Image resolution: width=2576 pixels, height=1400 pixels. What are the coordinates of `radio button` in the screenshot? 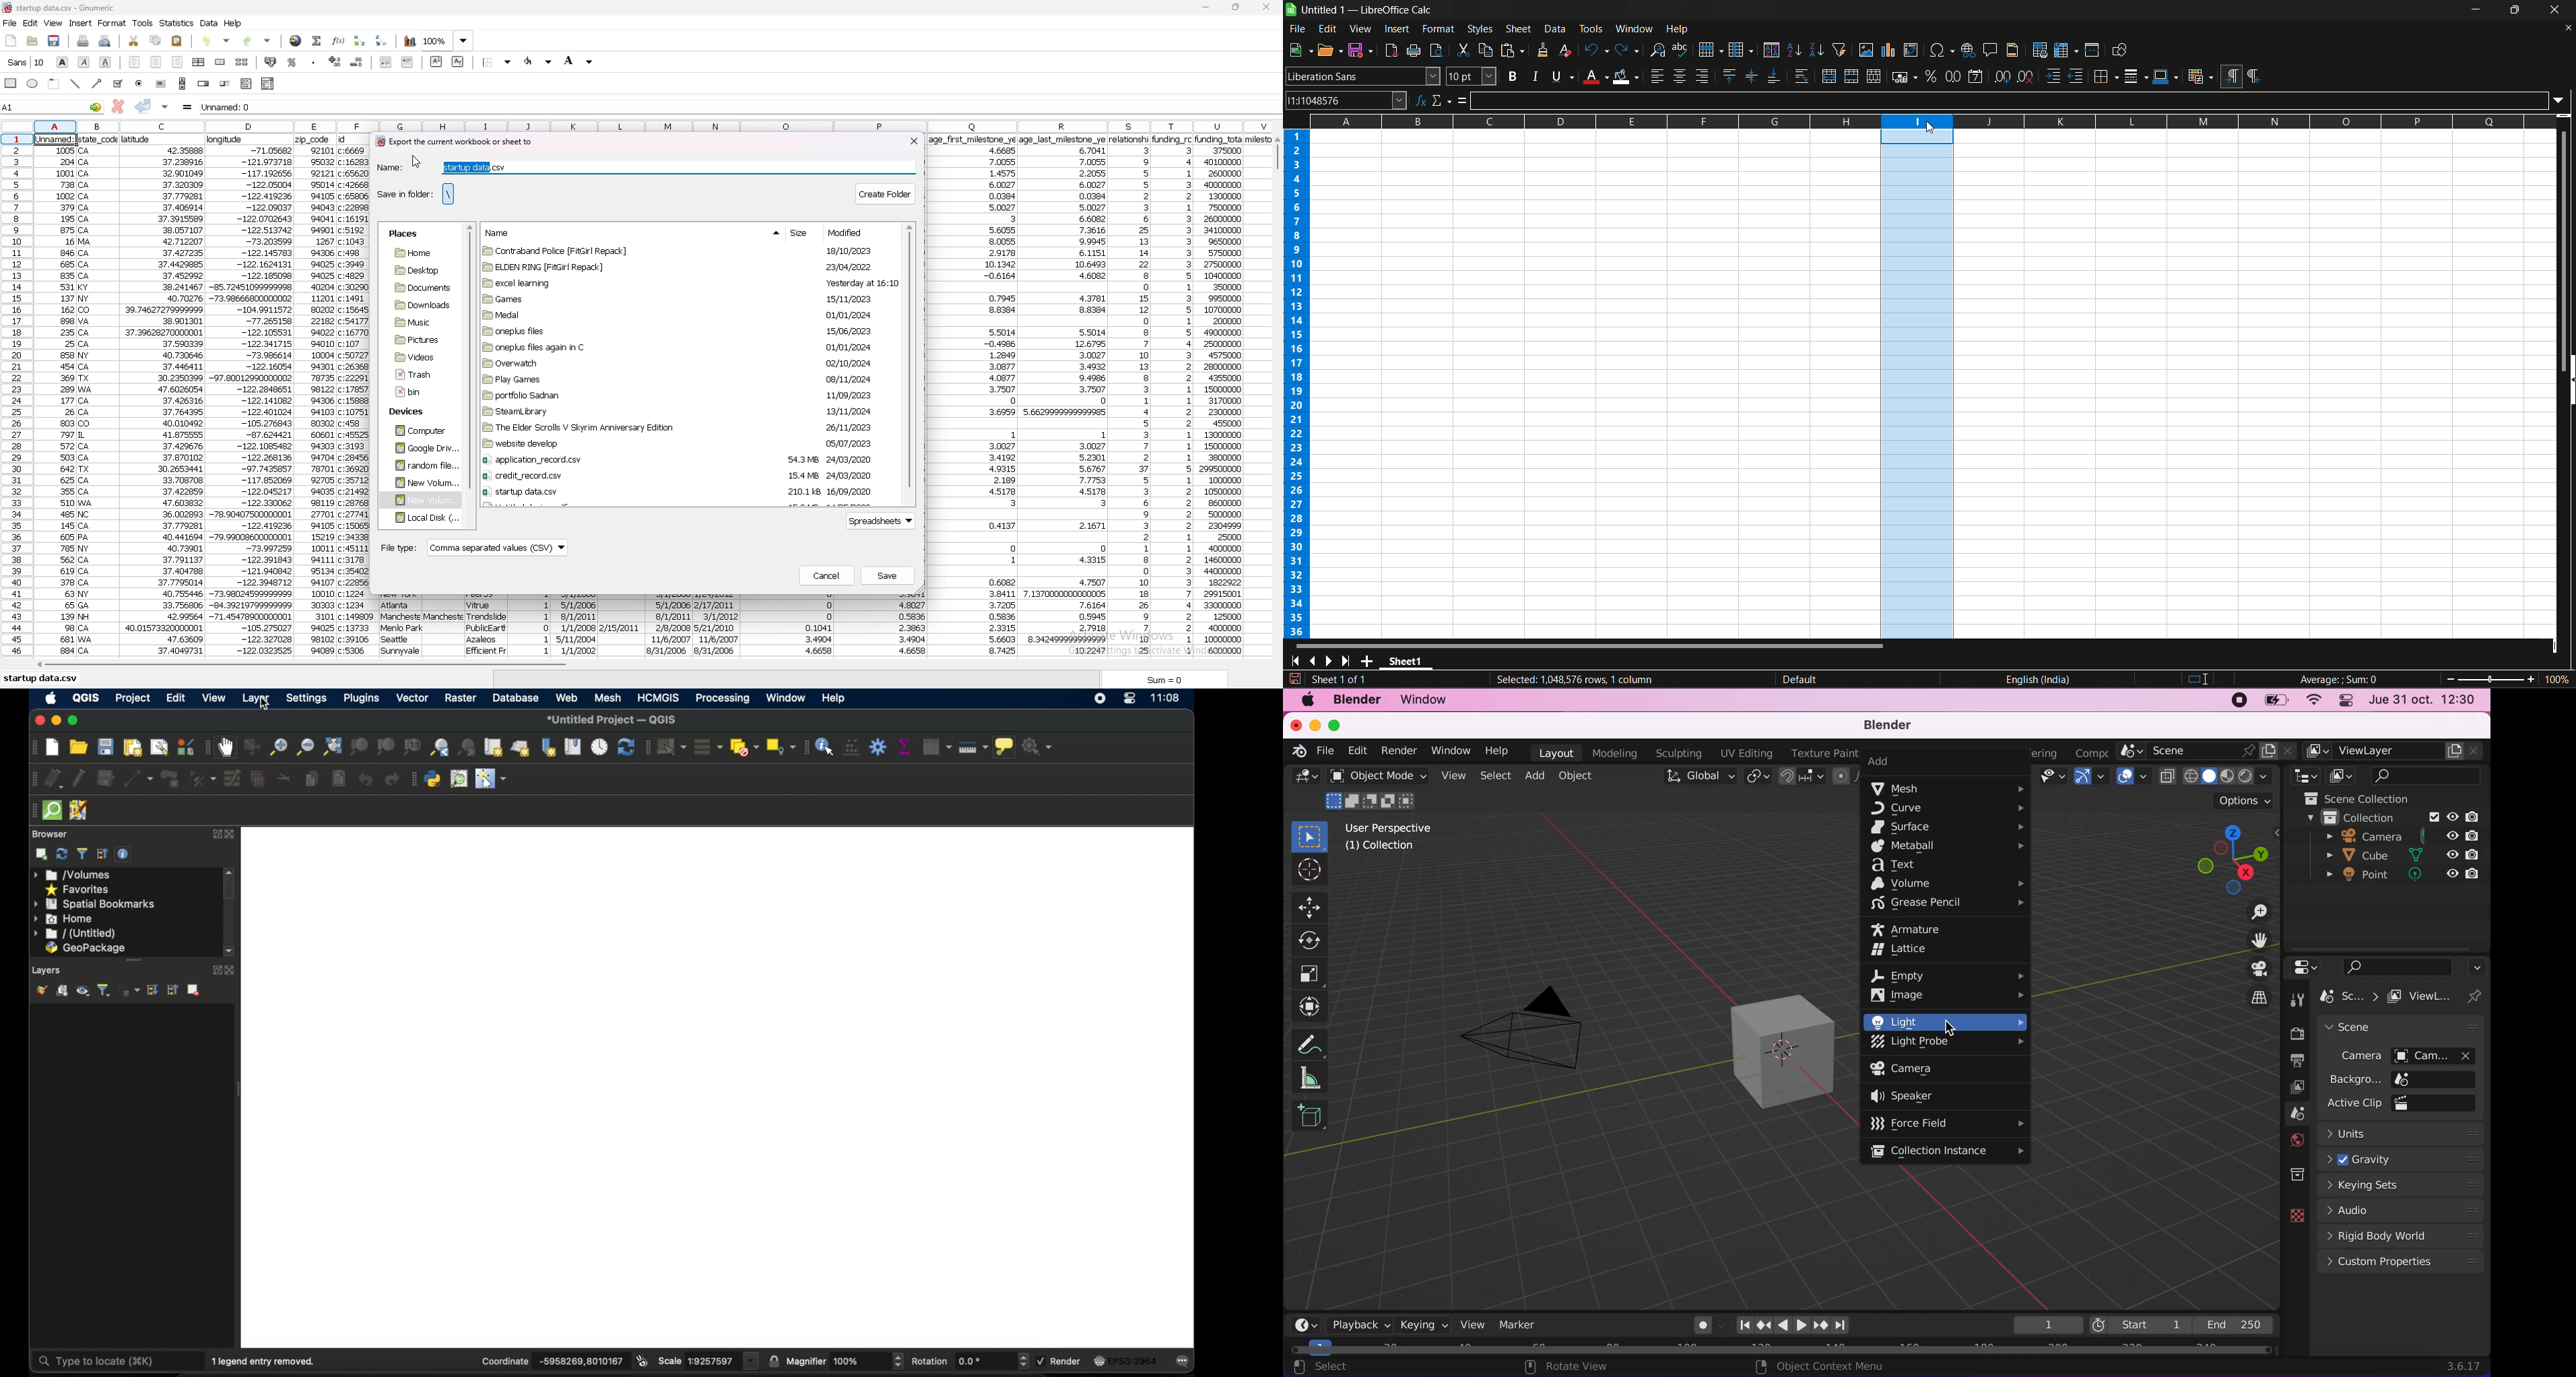 It's located at (140, 84).